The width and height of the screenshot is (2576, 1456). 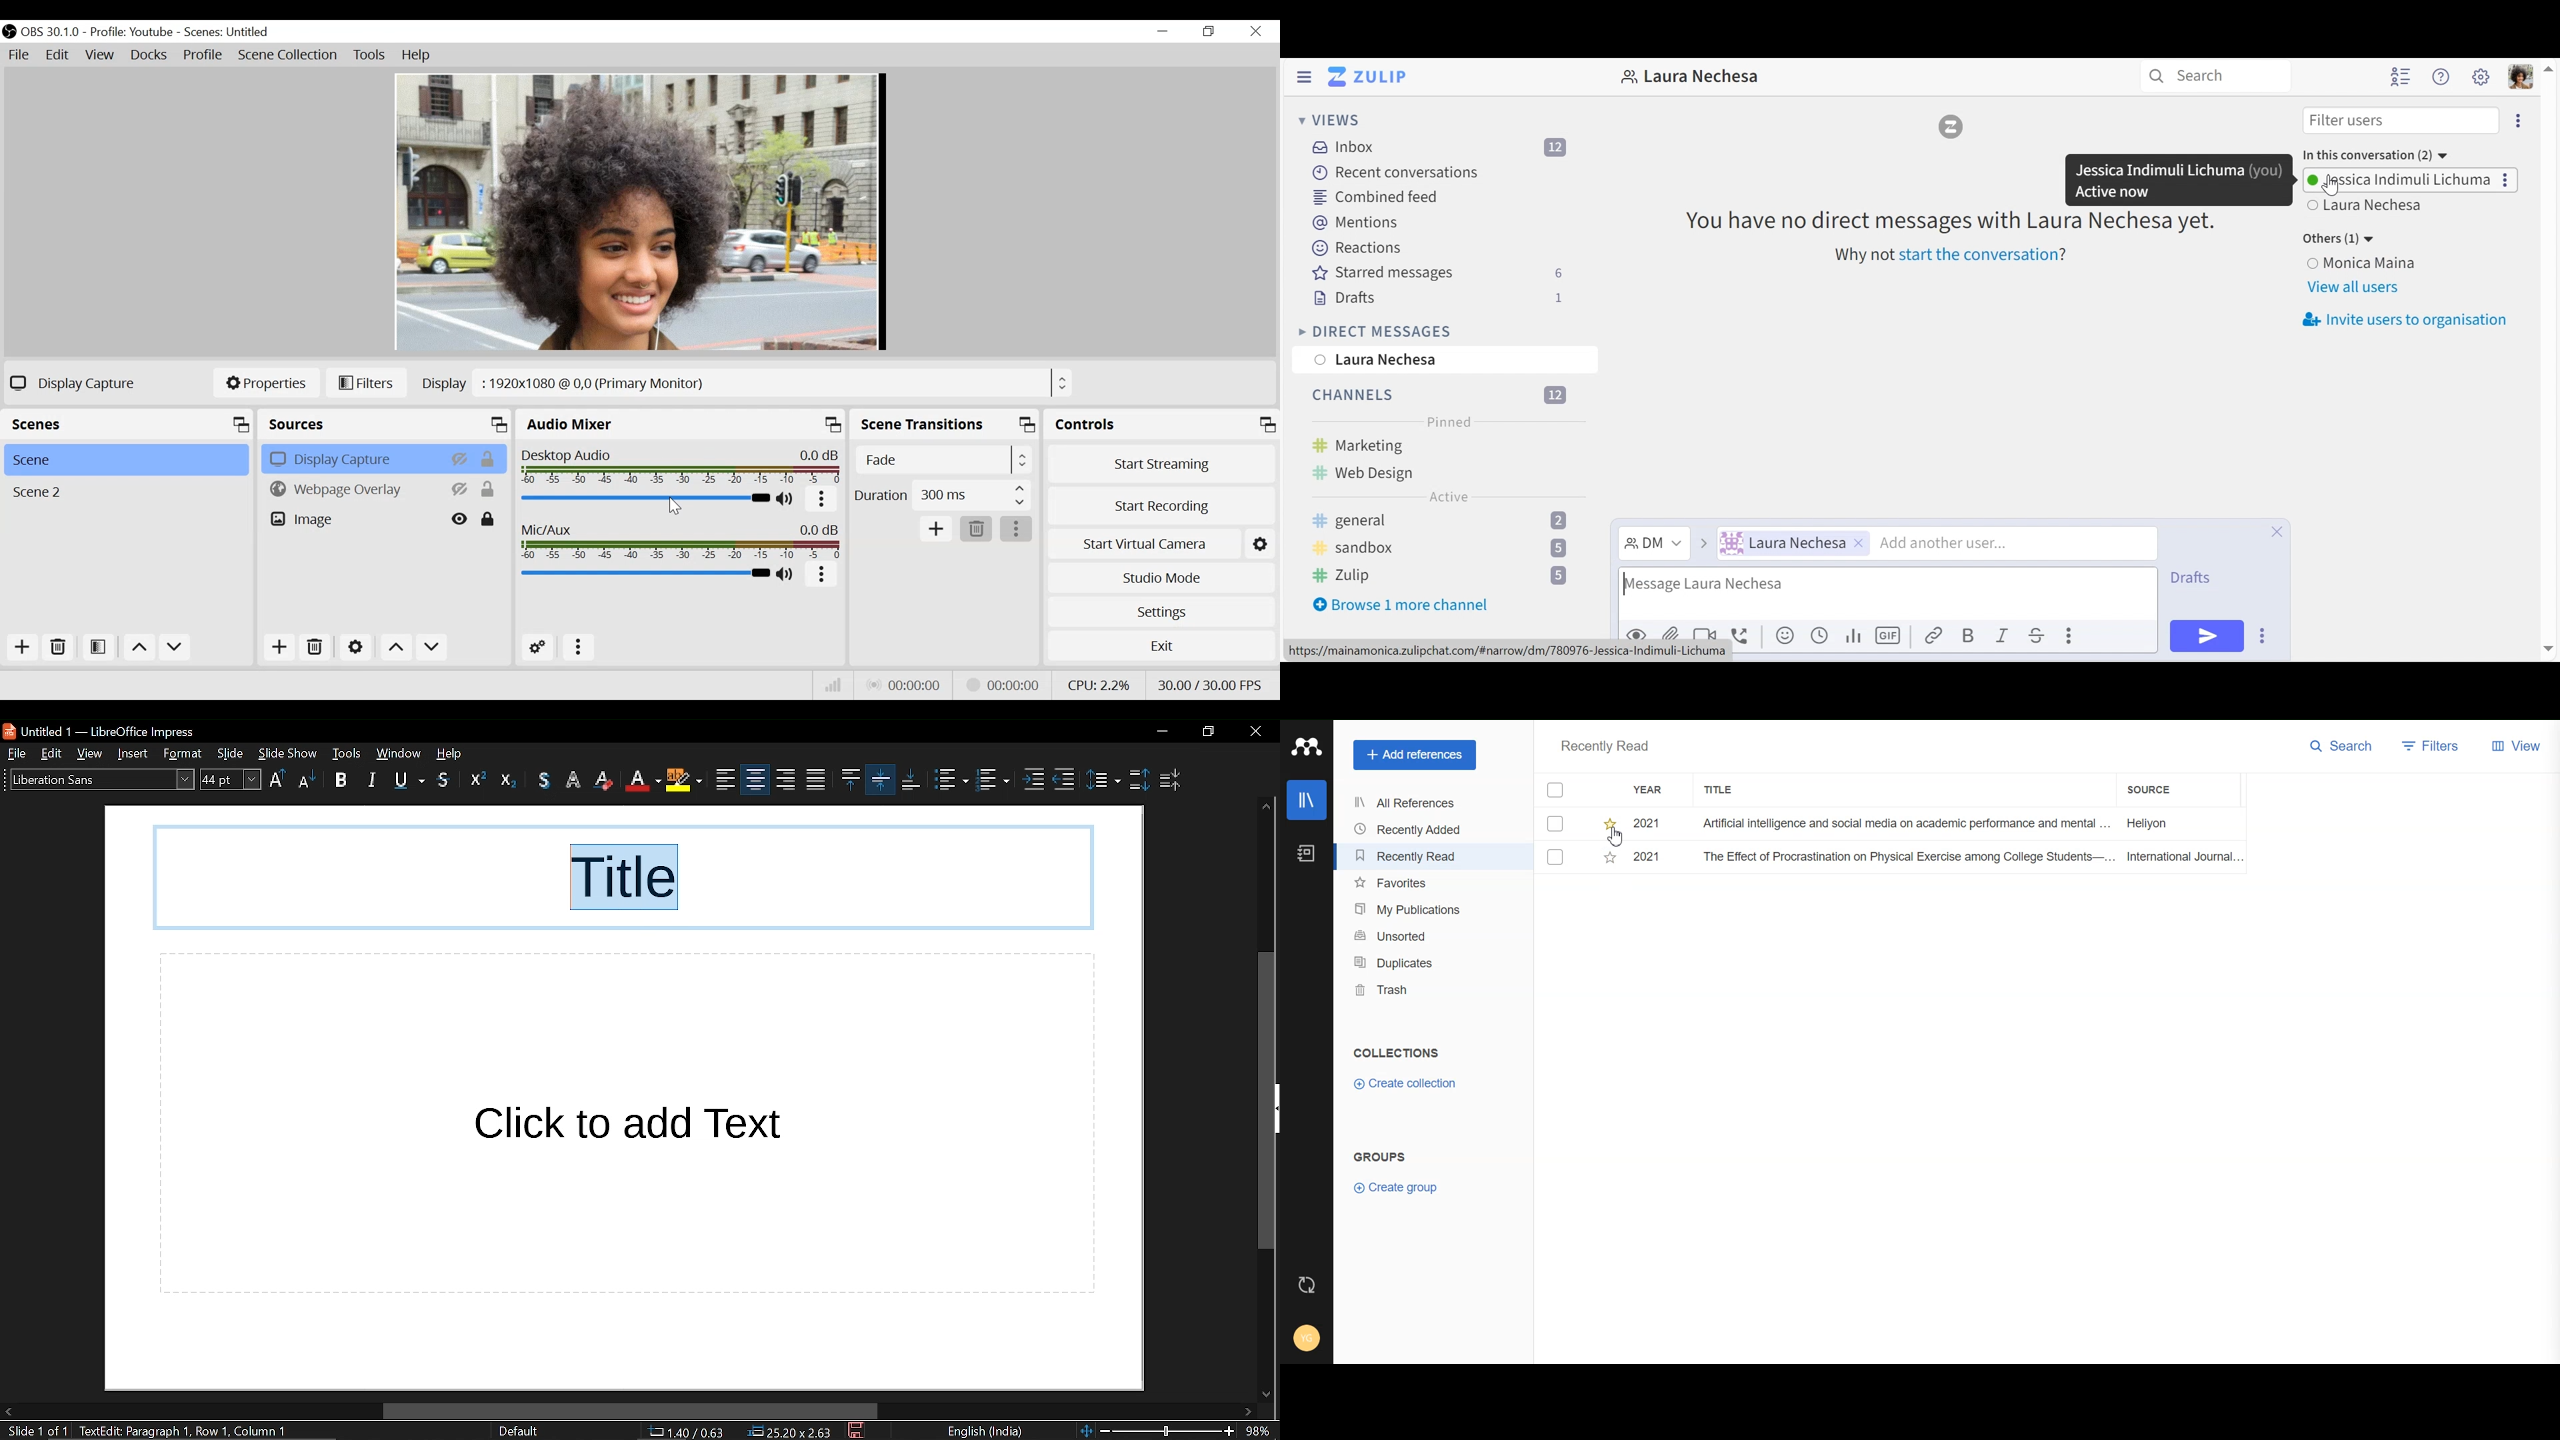 What do you see at coordinates (174, 647) in the screenshot?
I see `Move down` at bounding box center [174, 647].